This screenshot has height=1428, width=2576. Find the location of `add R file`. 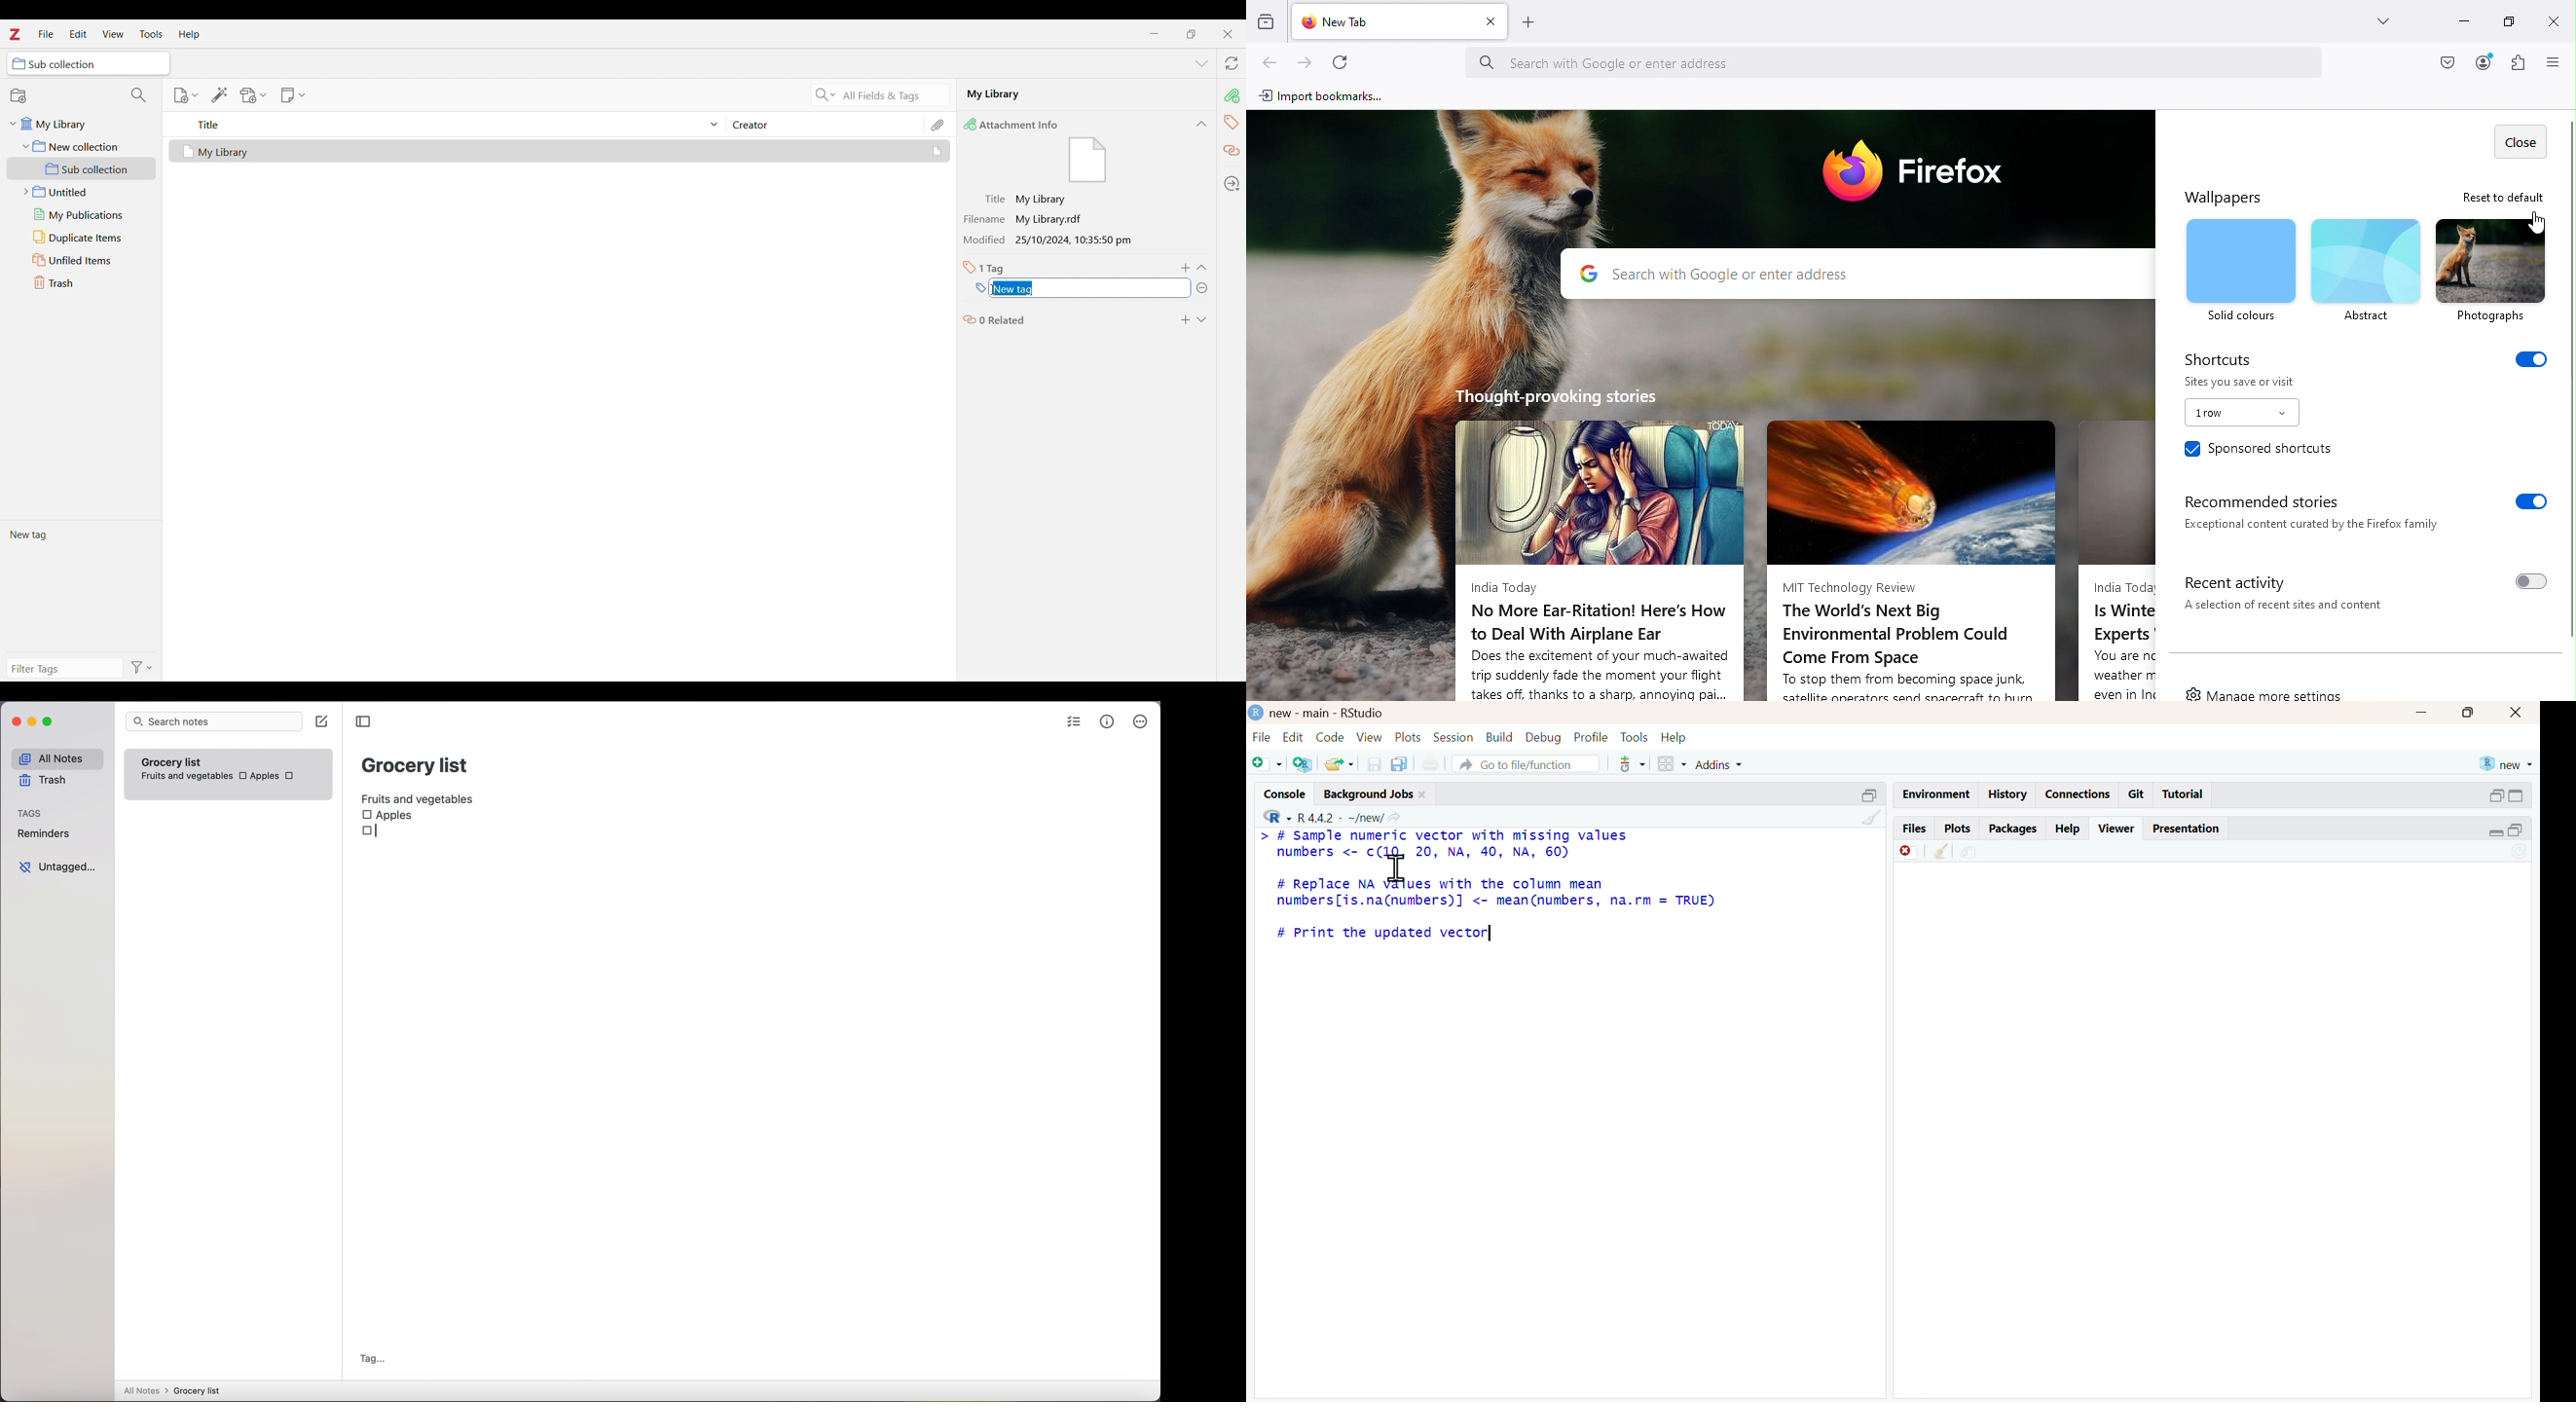

add R file is located at coordinates (1303, 765).